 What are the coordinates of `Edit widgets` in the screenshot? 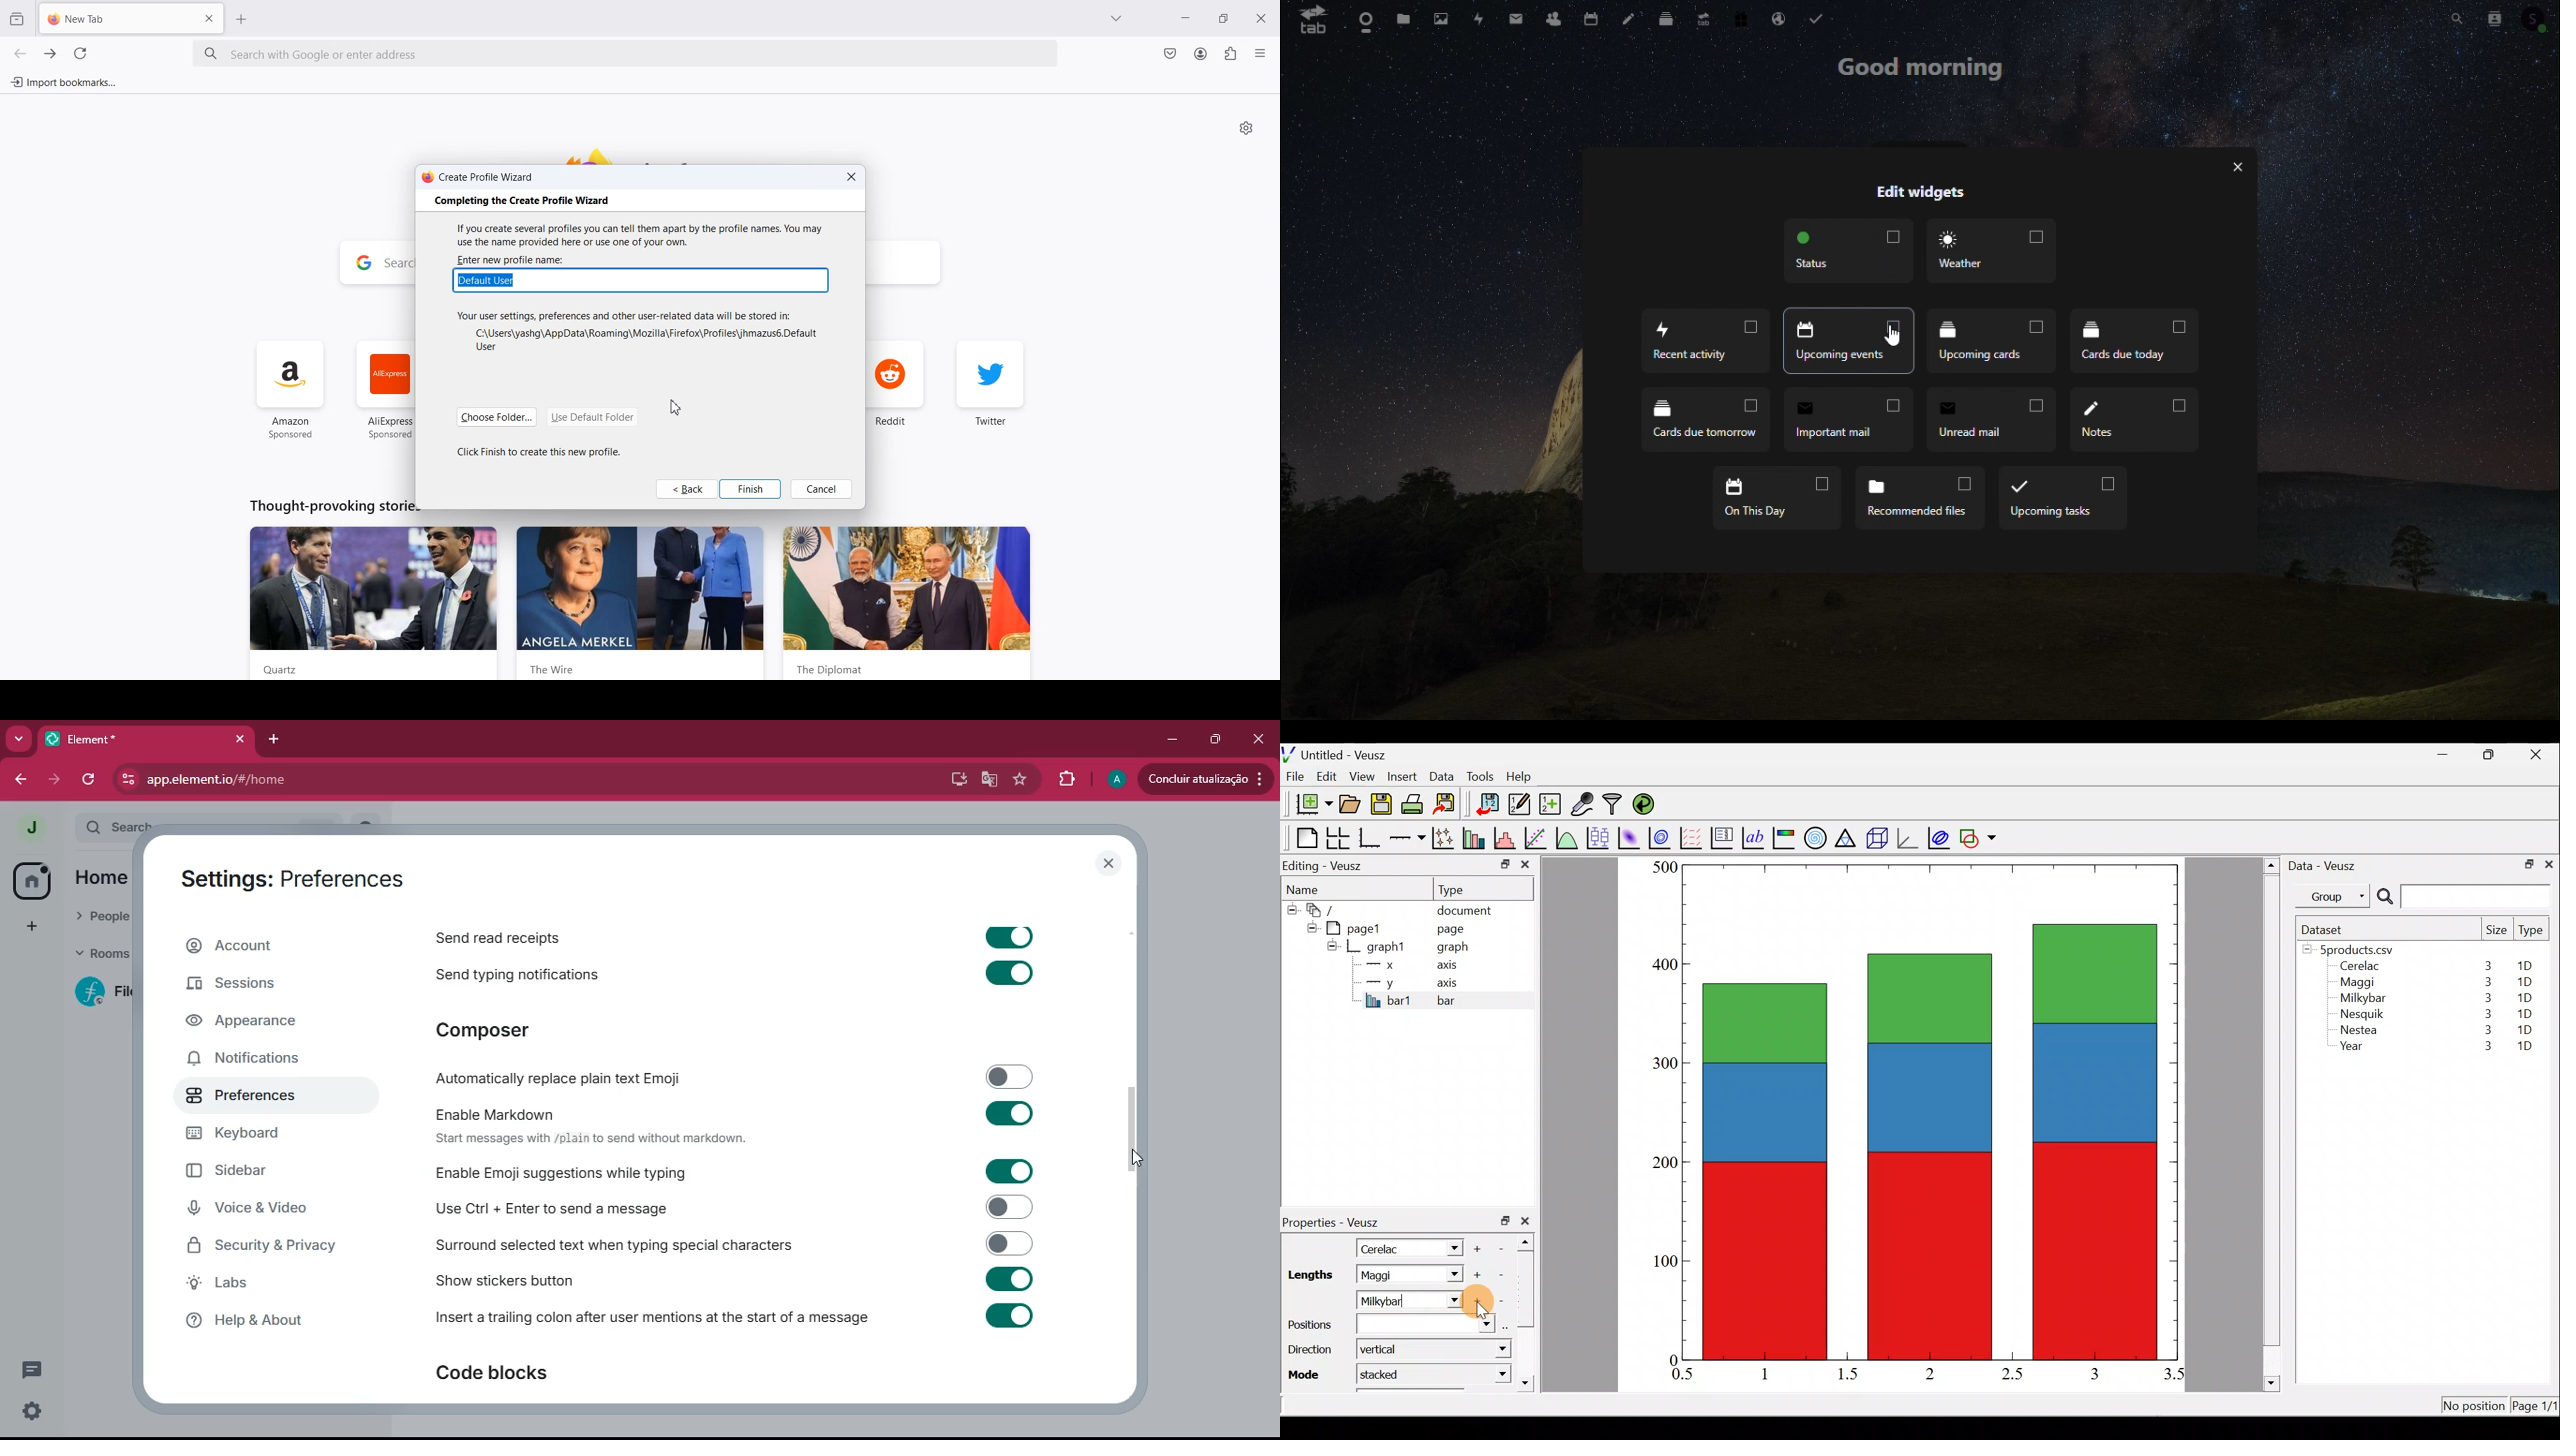 It's located at (1919, 191).